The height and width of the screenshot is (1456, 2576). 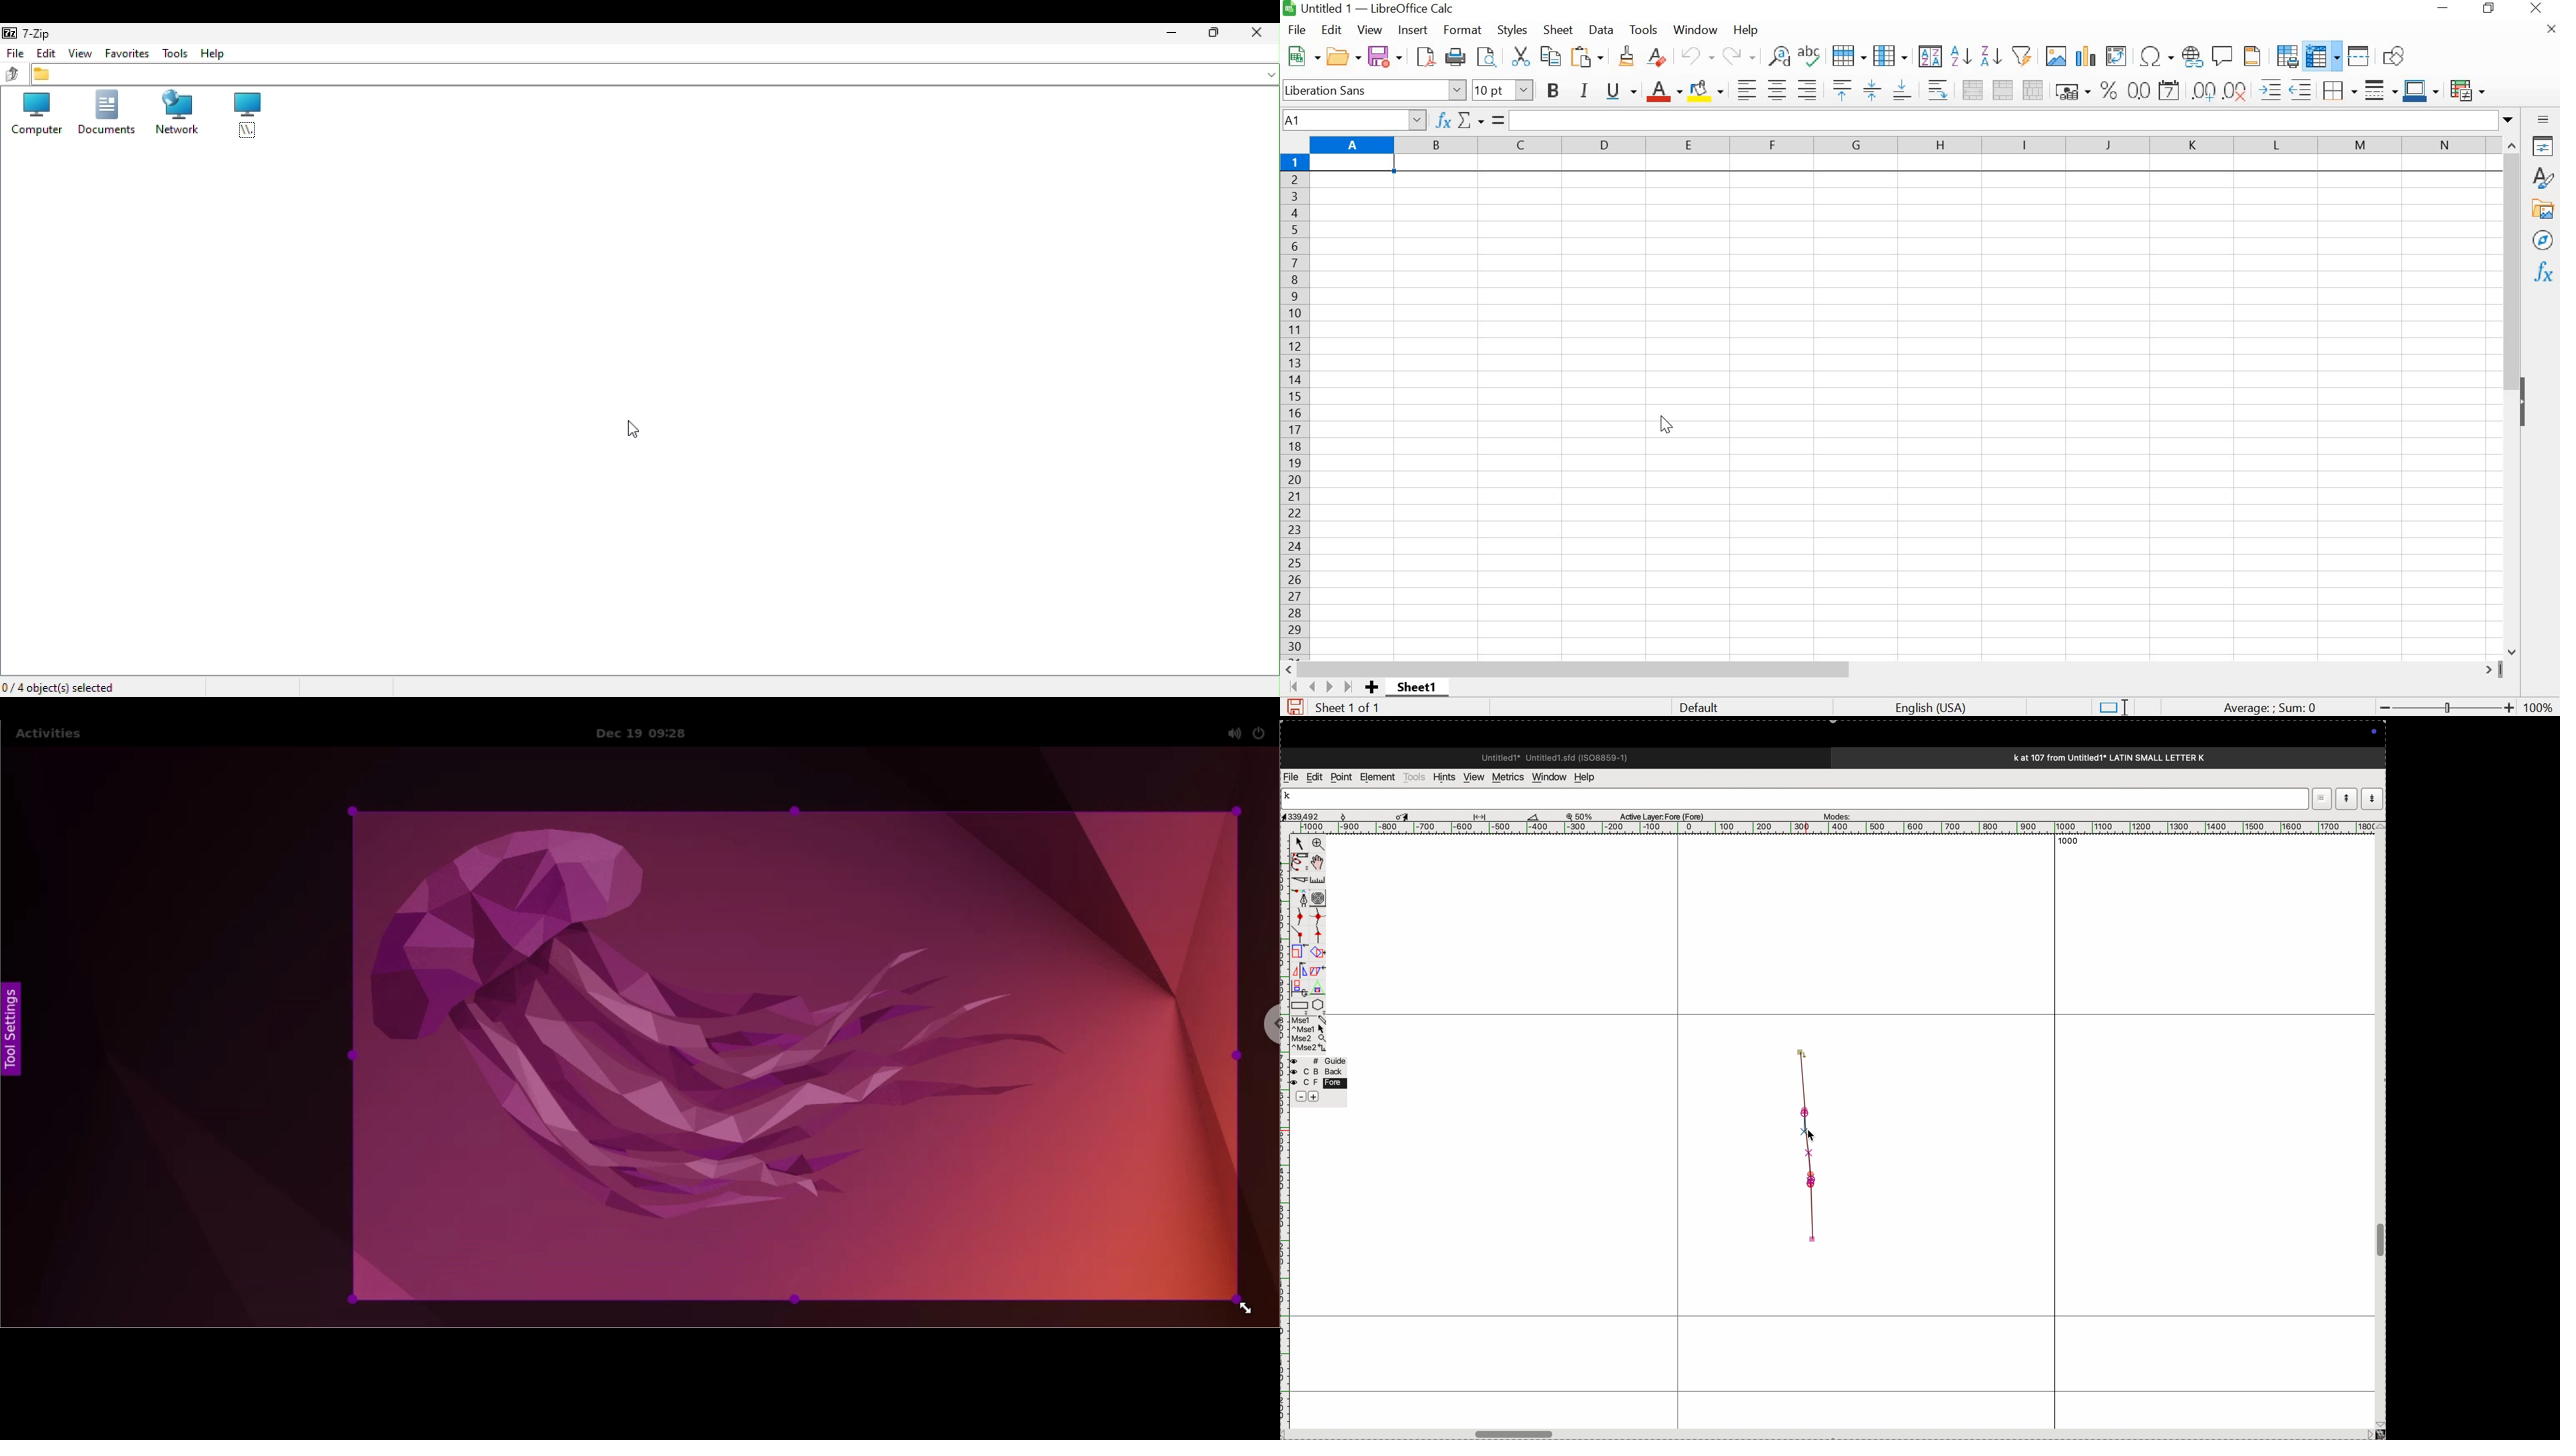 I want to click on AUTOFILTER, so click(x=2021, y=54).